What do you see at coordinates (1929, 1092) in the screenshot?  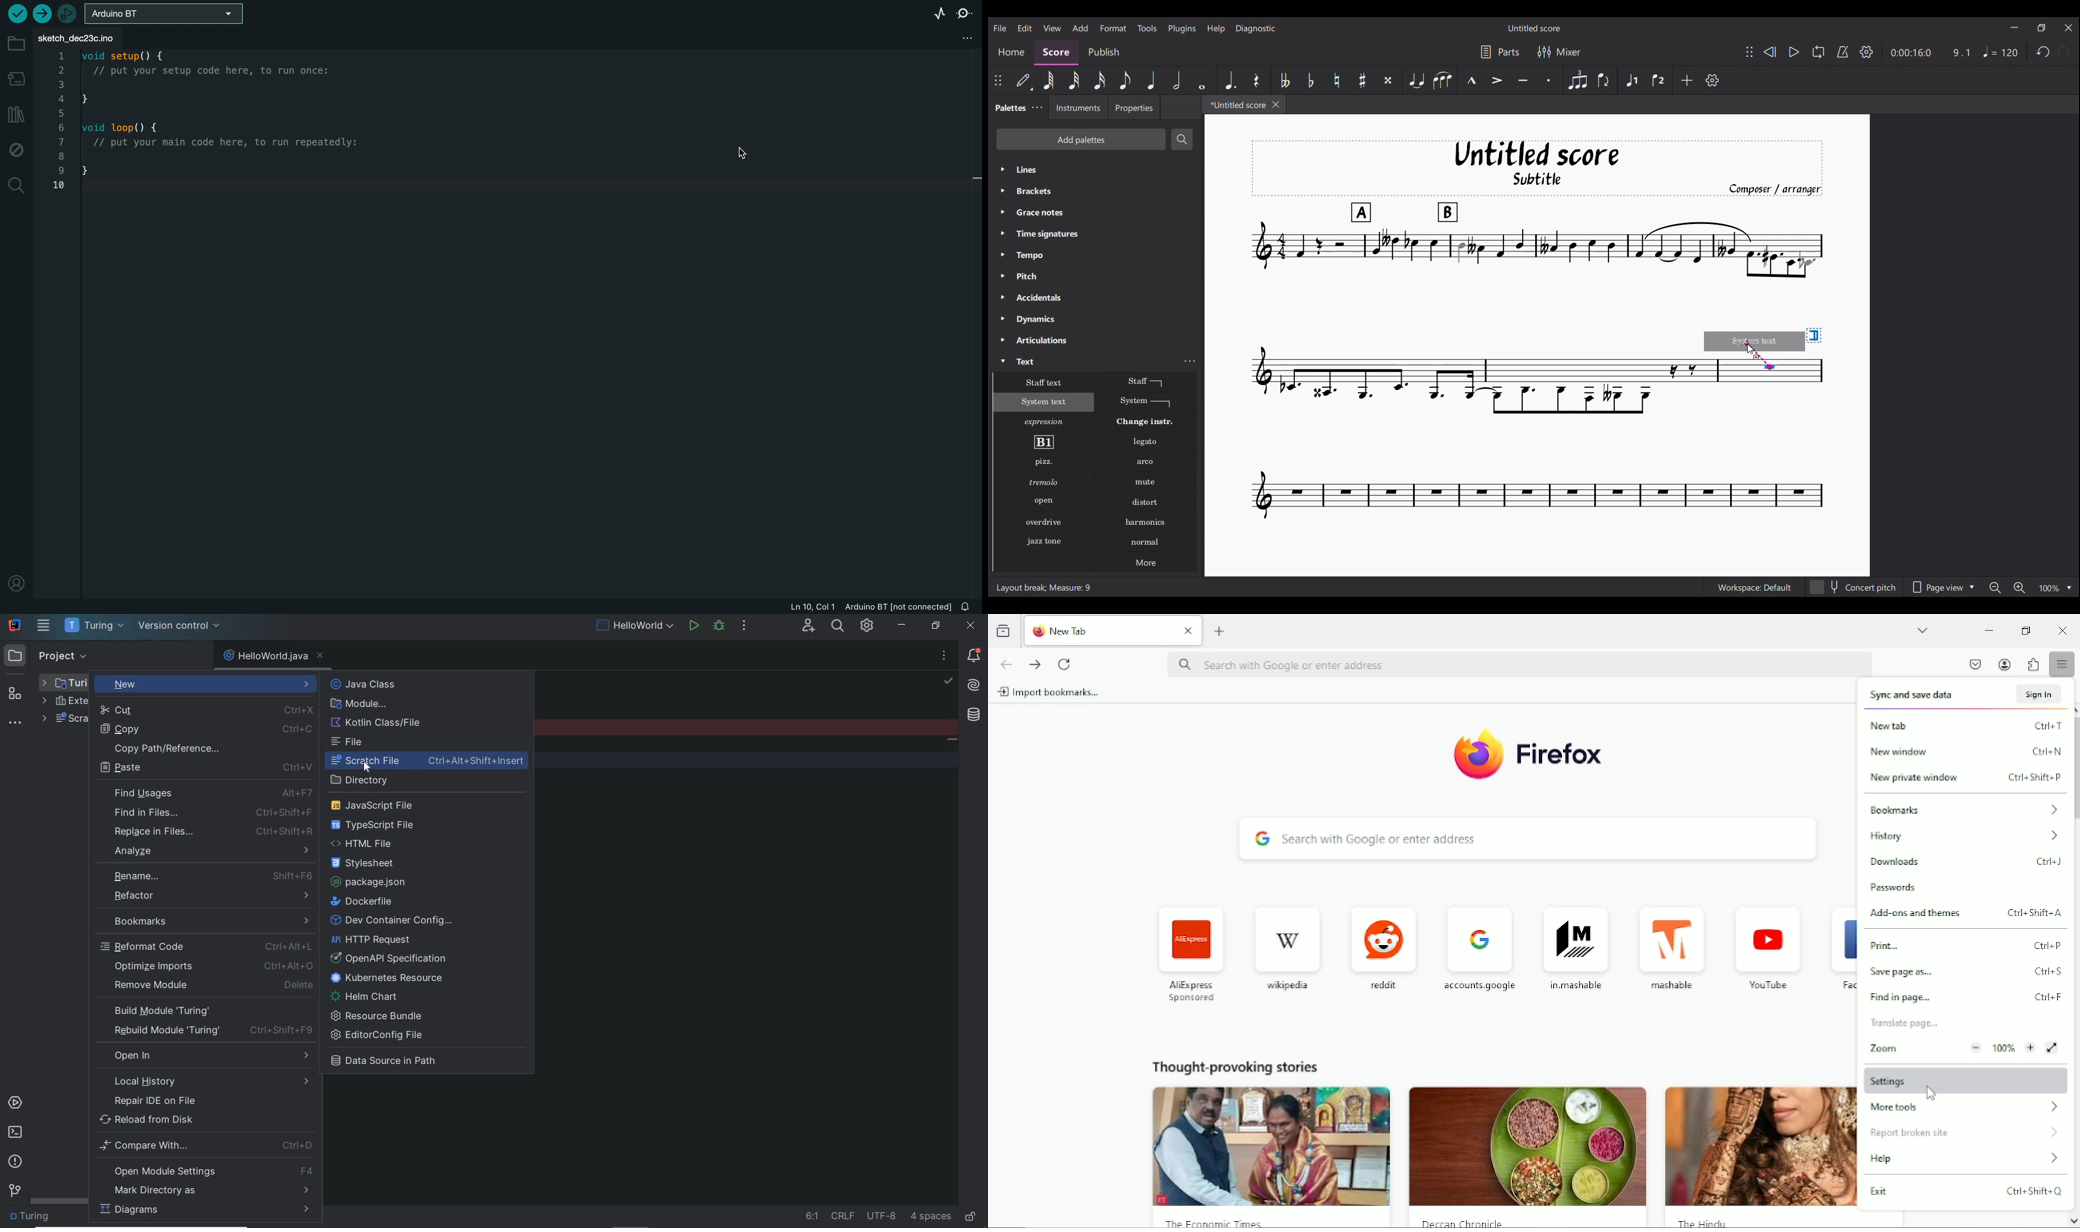 I see `cursor` at bounding box center [1929, 1092].